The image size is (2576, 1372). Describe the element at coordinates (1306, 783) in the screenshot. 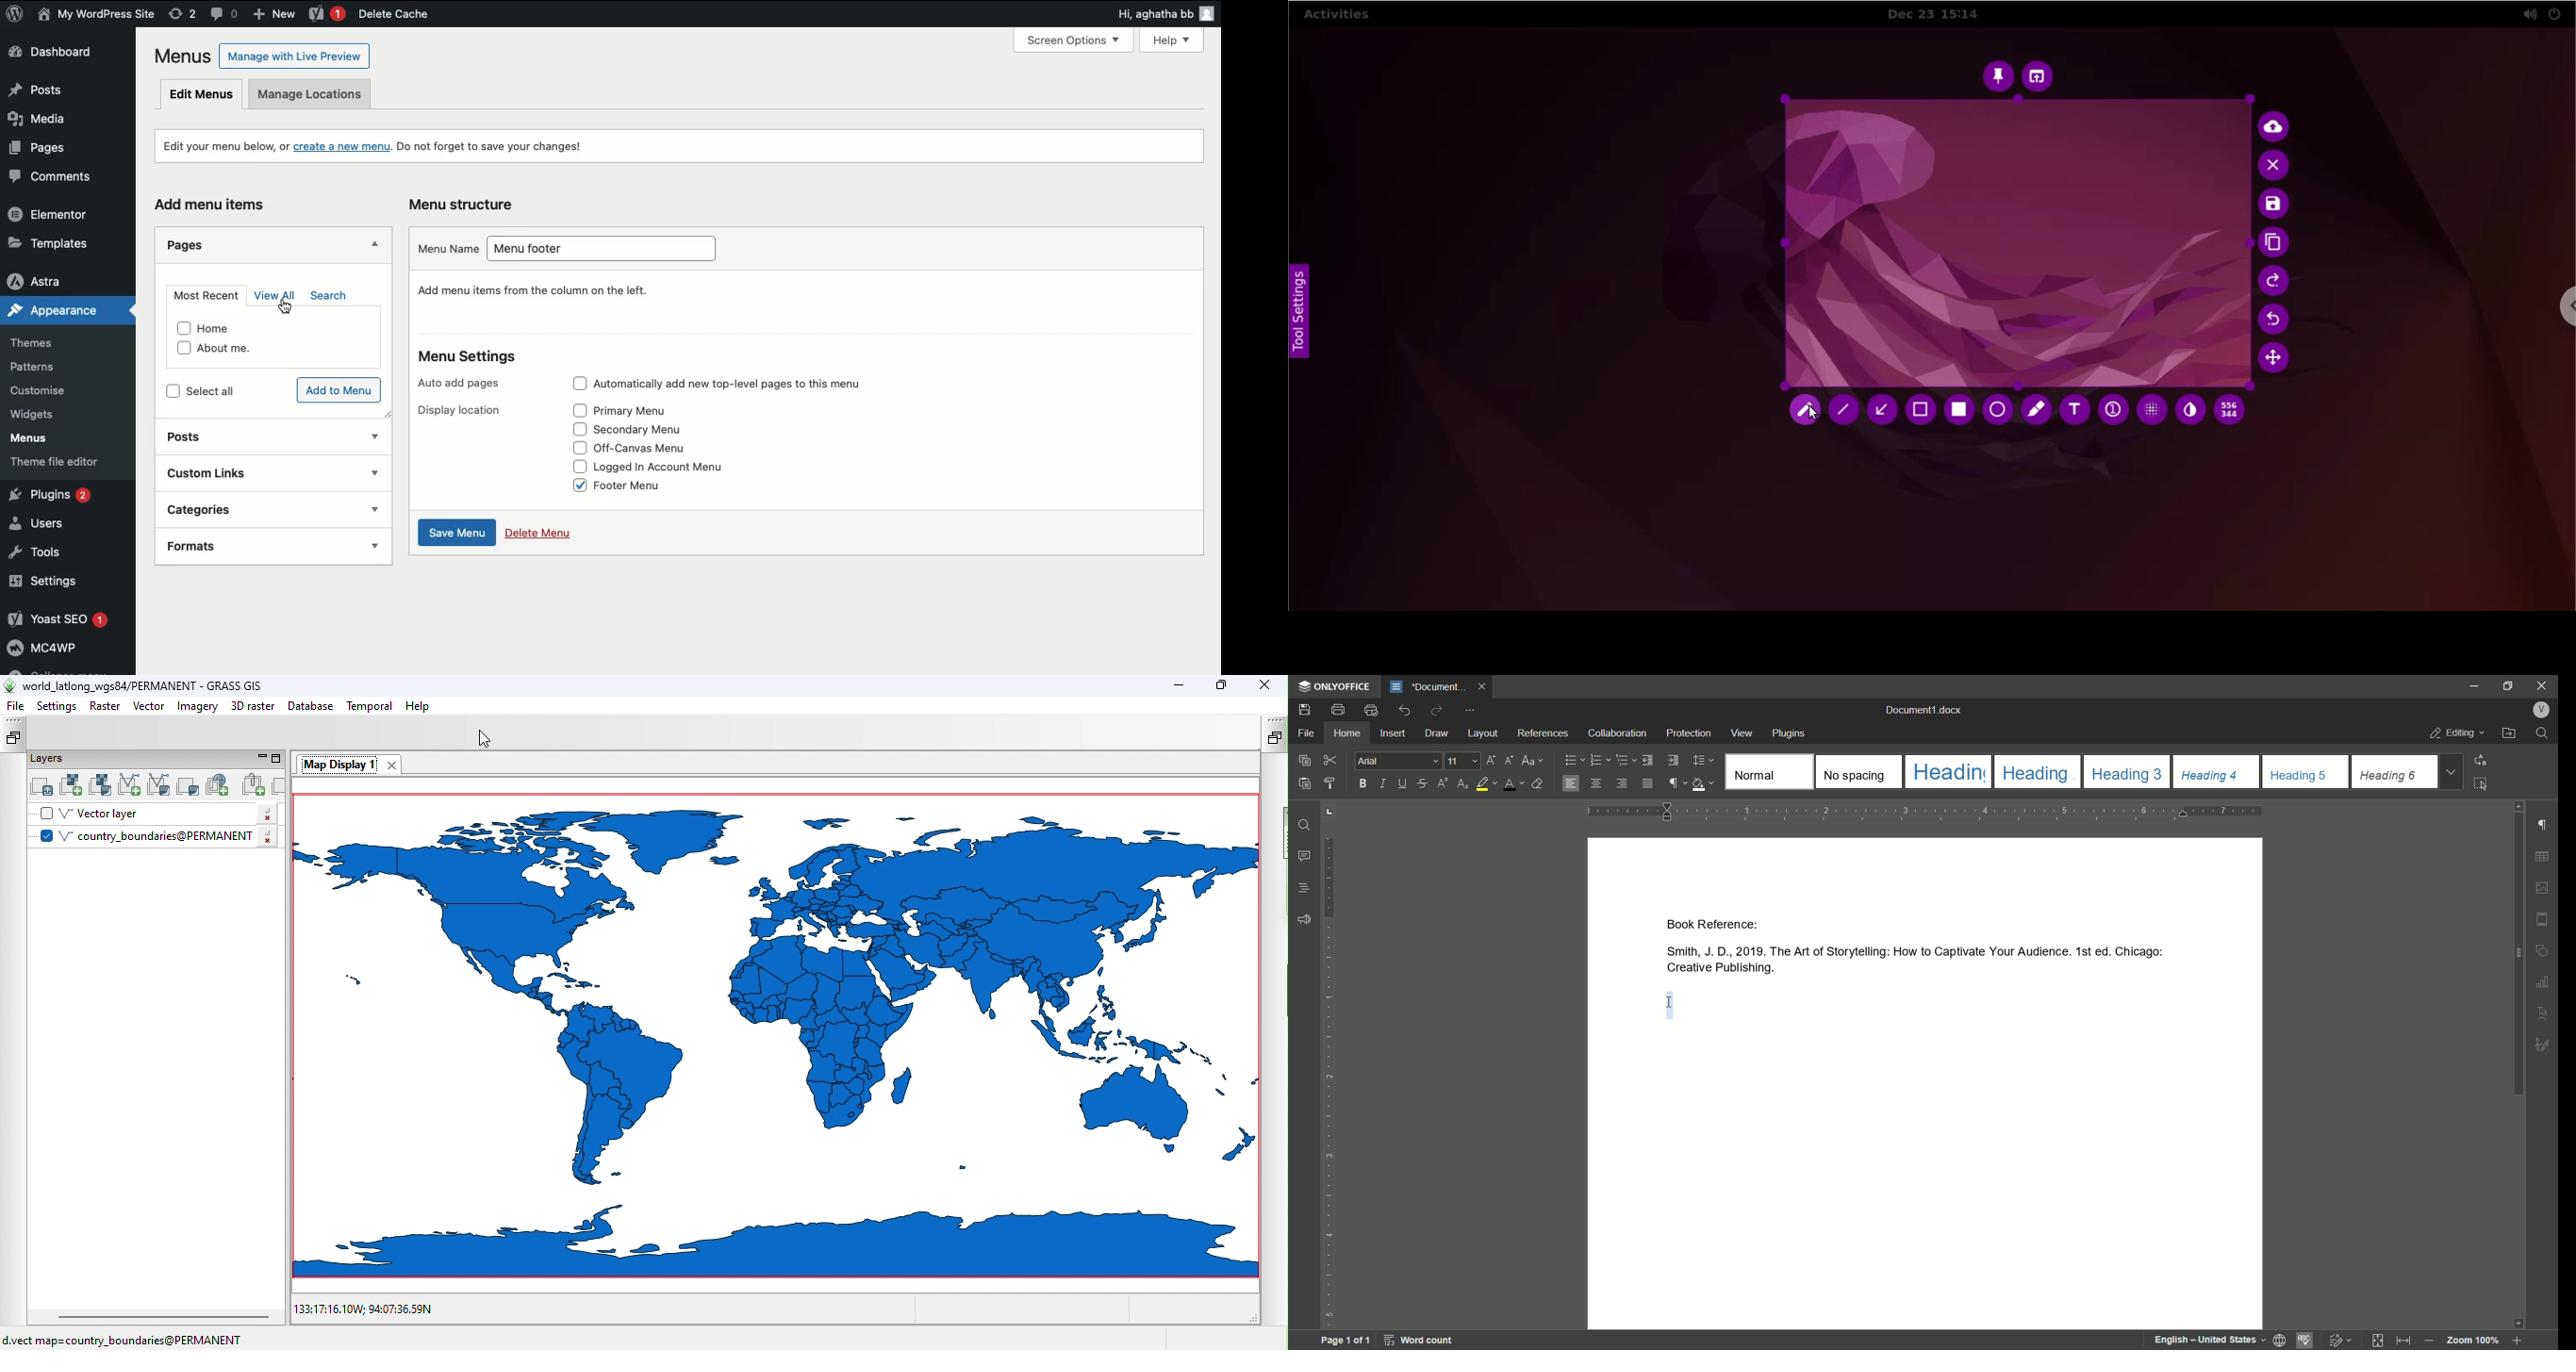

I see `paste` at that location.